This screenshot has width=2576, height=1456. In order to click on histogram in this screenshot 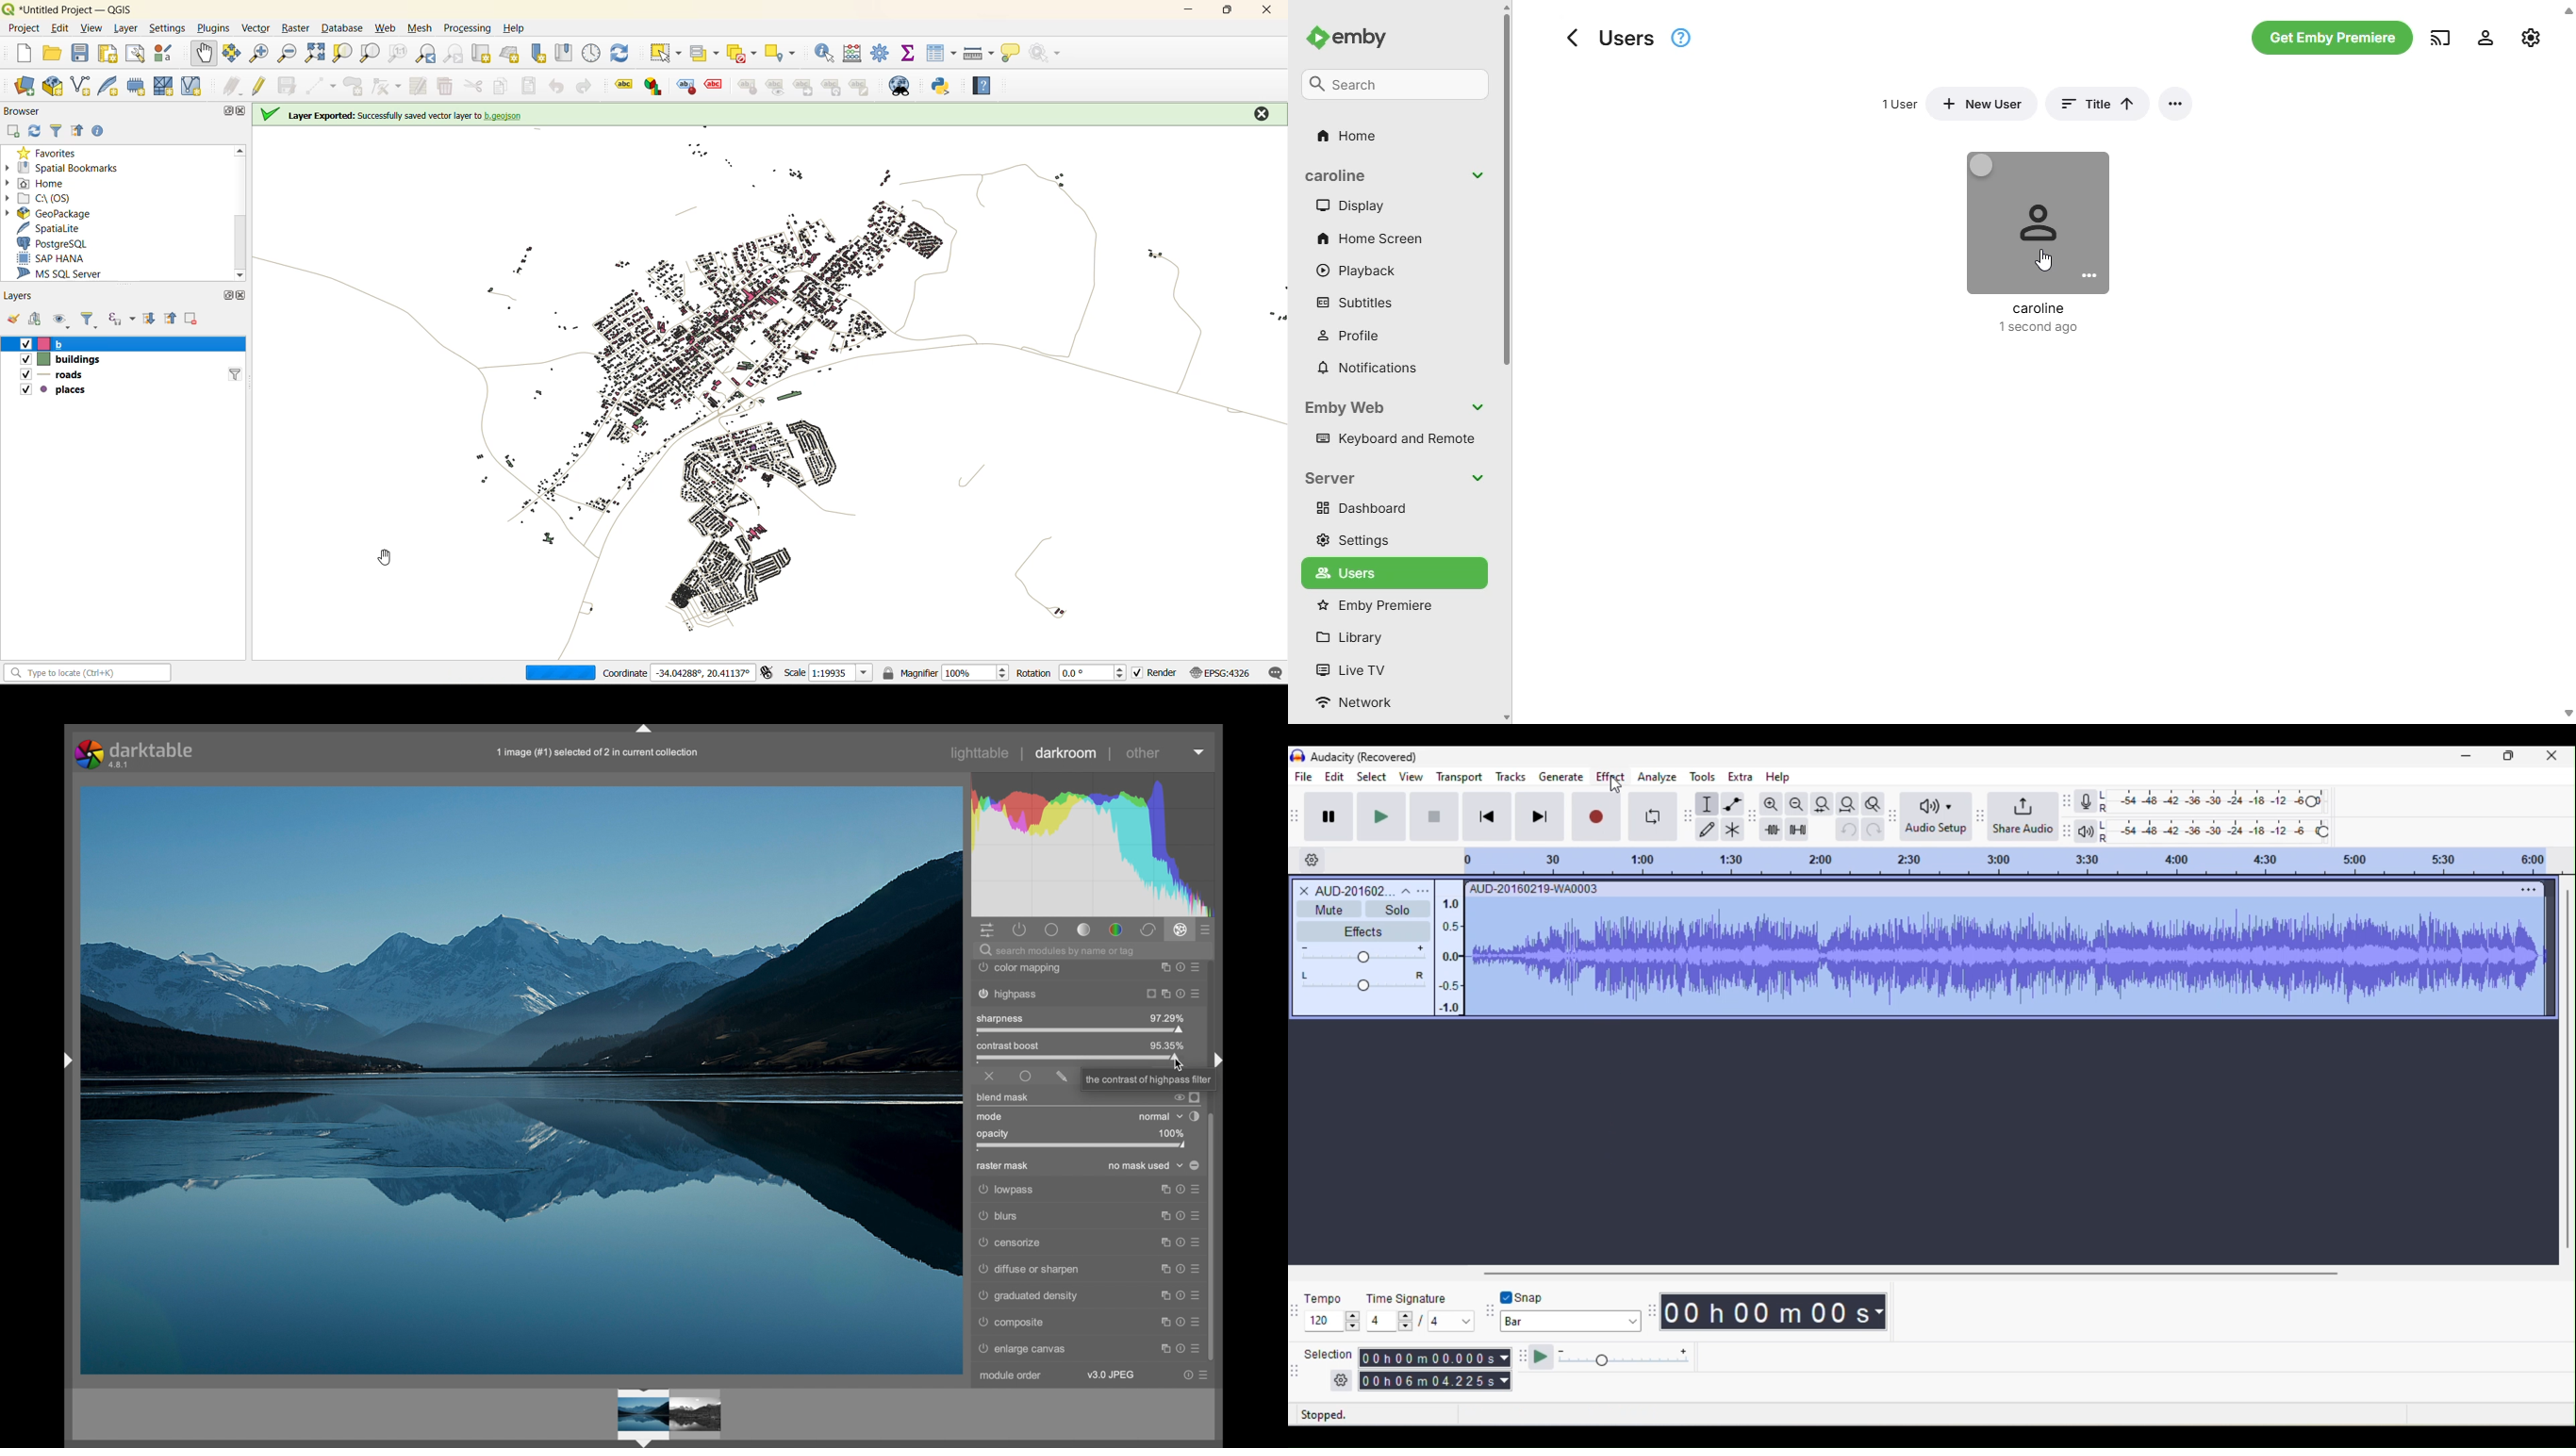, I will do `click(1098, 841)`.